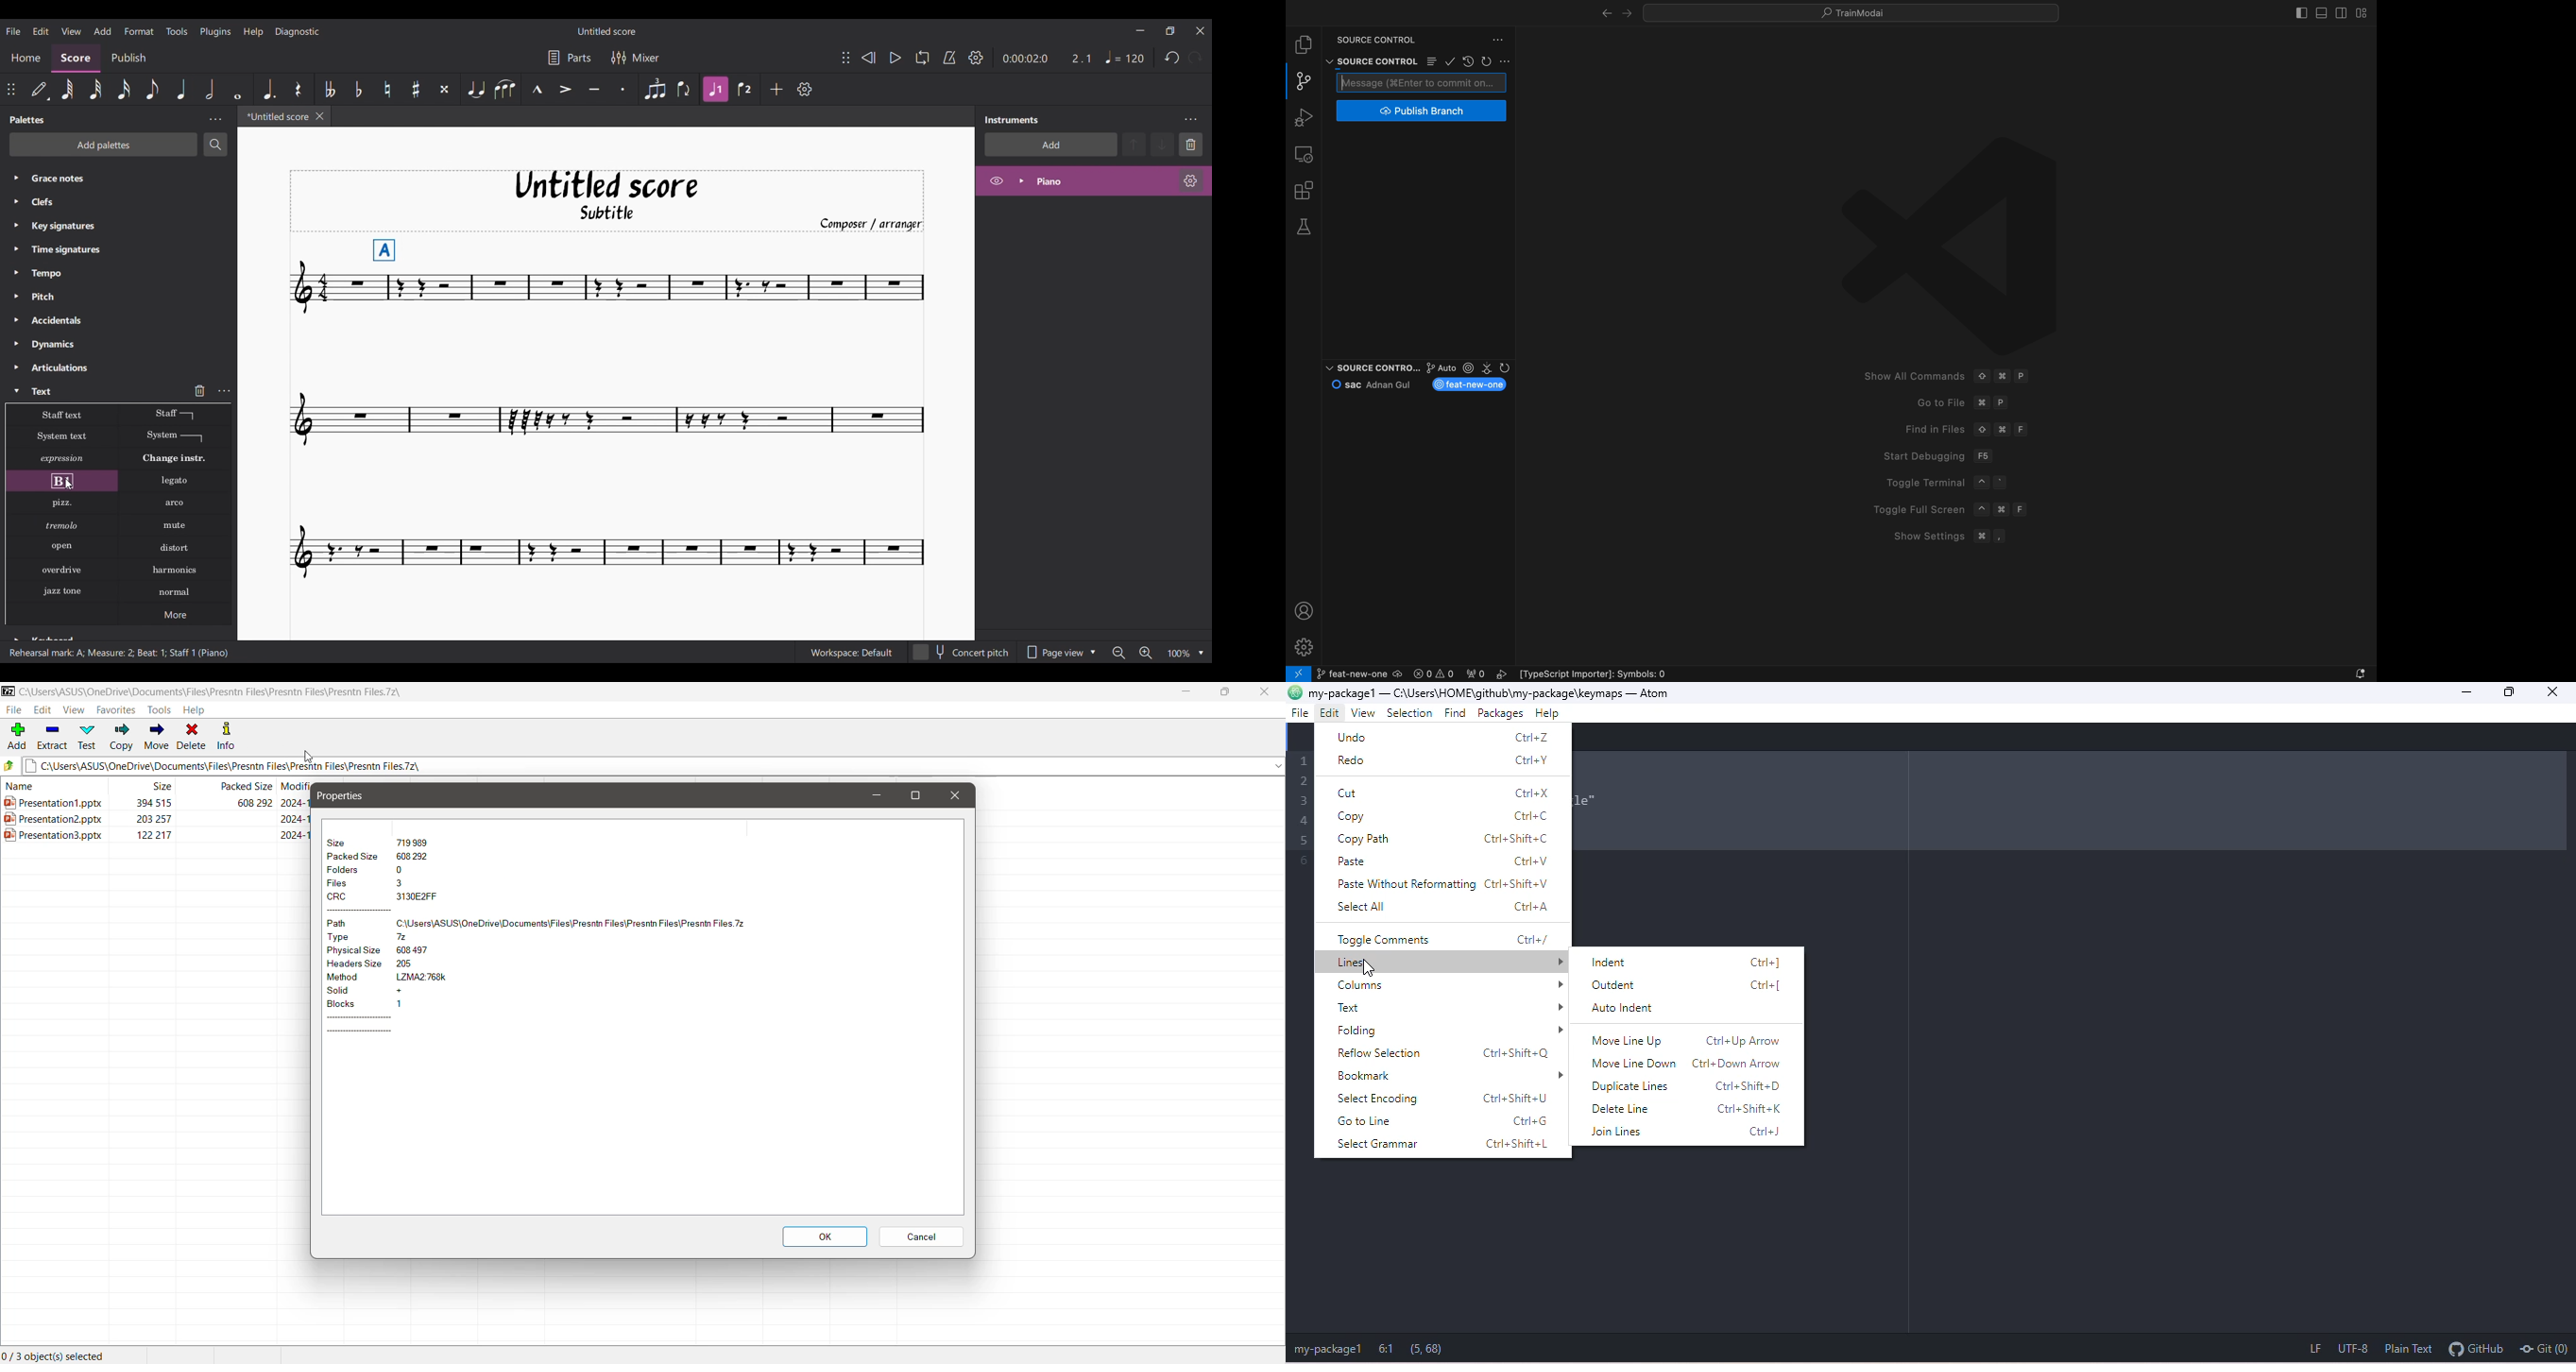 This screenshot has width=2576, height=1372. Describe the element at coordinates (344, 797) in the screenshot. I see `Properties` at that location.